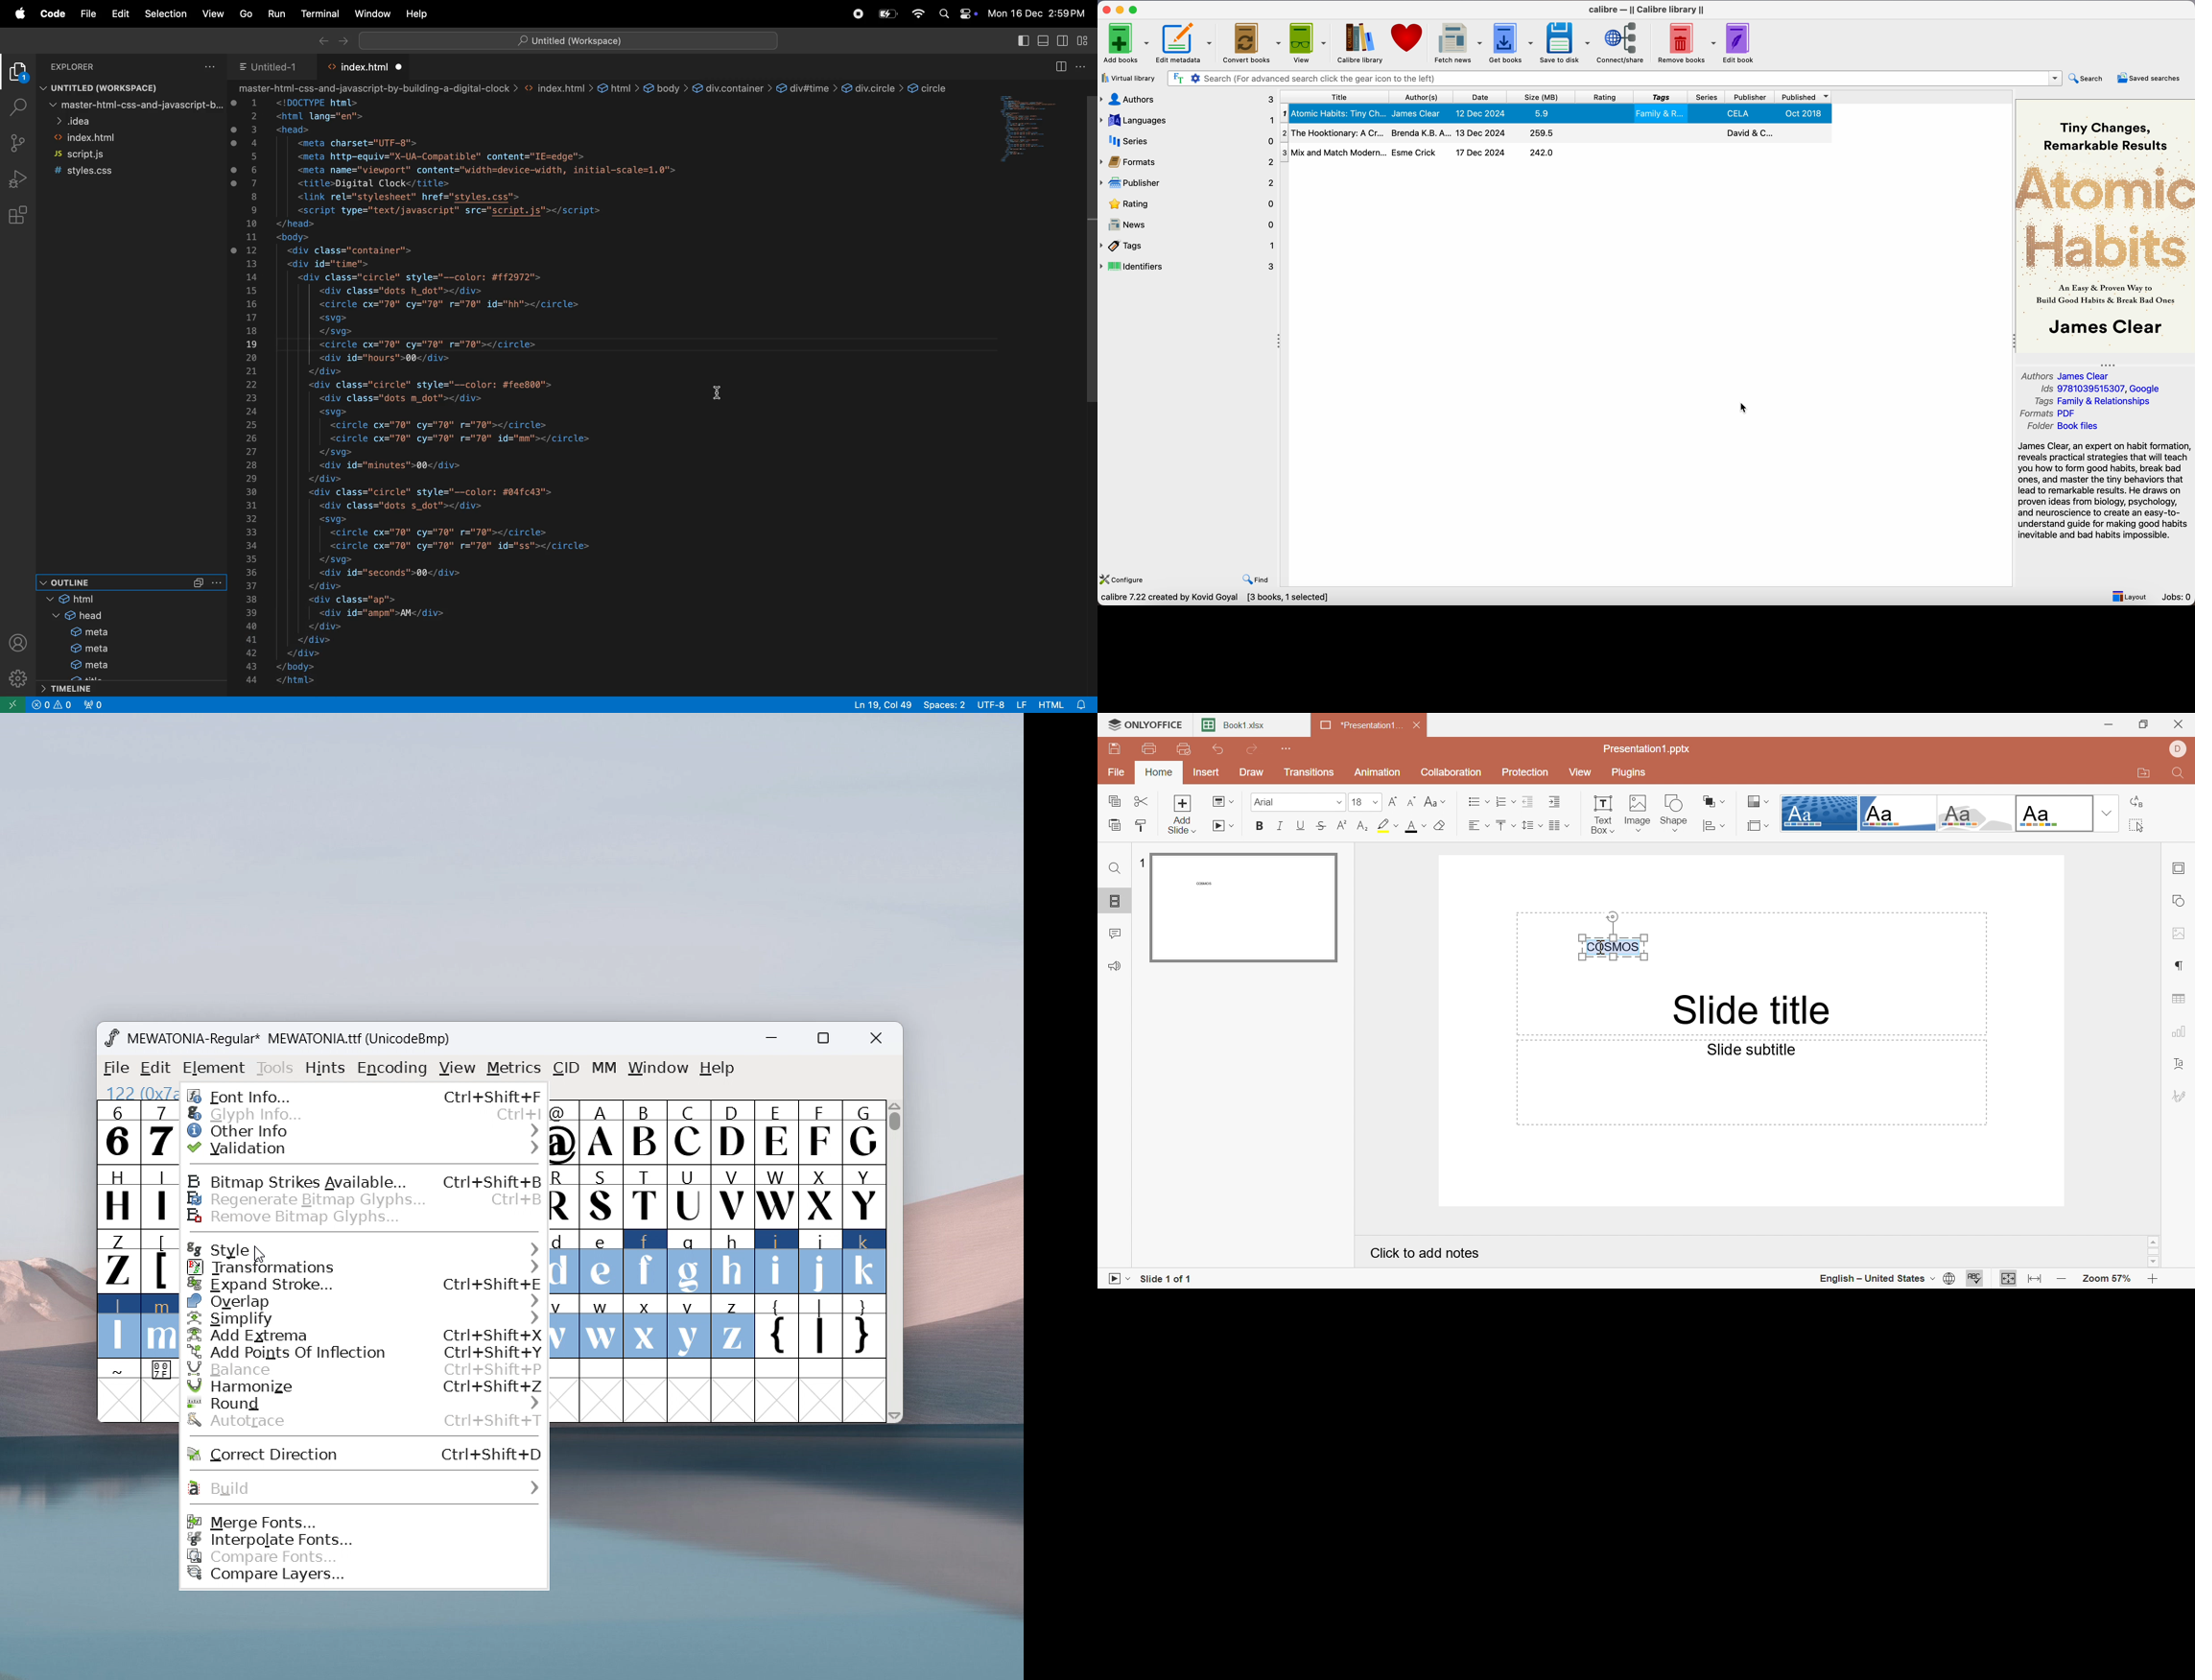 The image size is (2212, 1680). I want to click on edit metadata, so click(1185, 43).